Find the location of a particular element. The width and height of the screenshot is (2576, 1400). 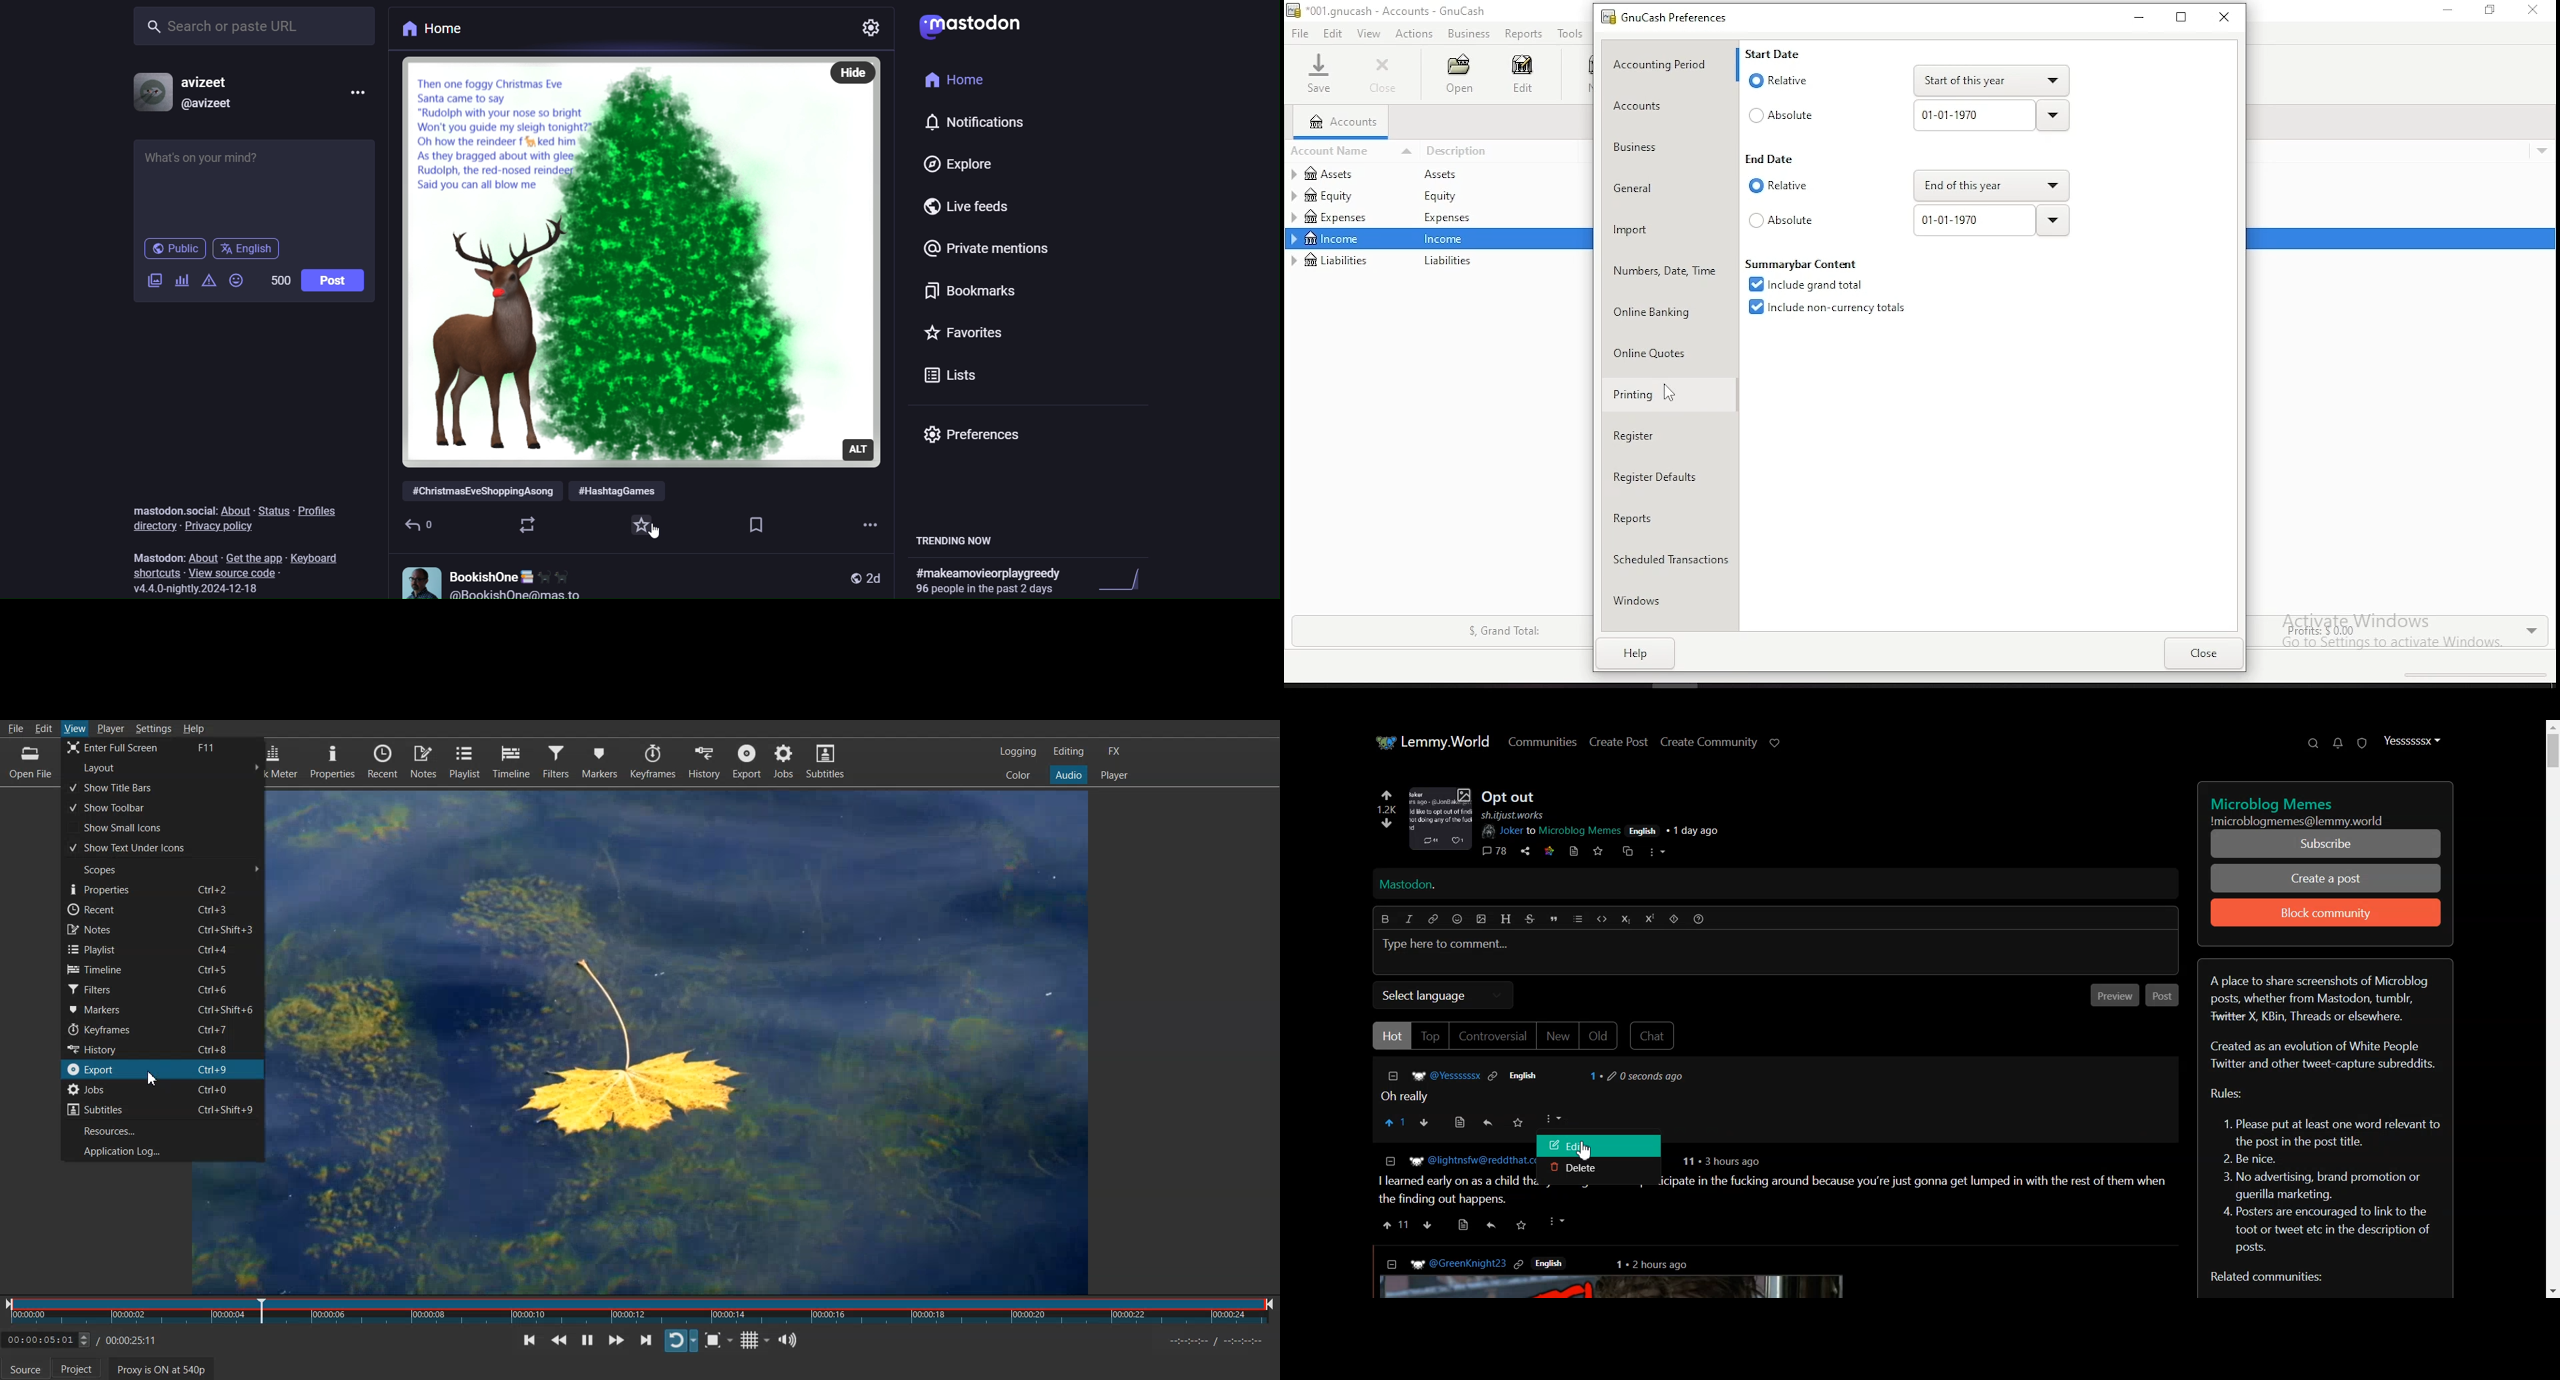

1.2k is located at coordinates (1387, 809).